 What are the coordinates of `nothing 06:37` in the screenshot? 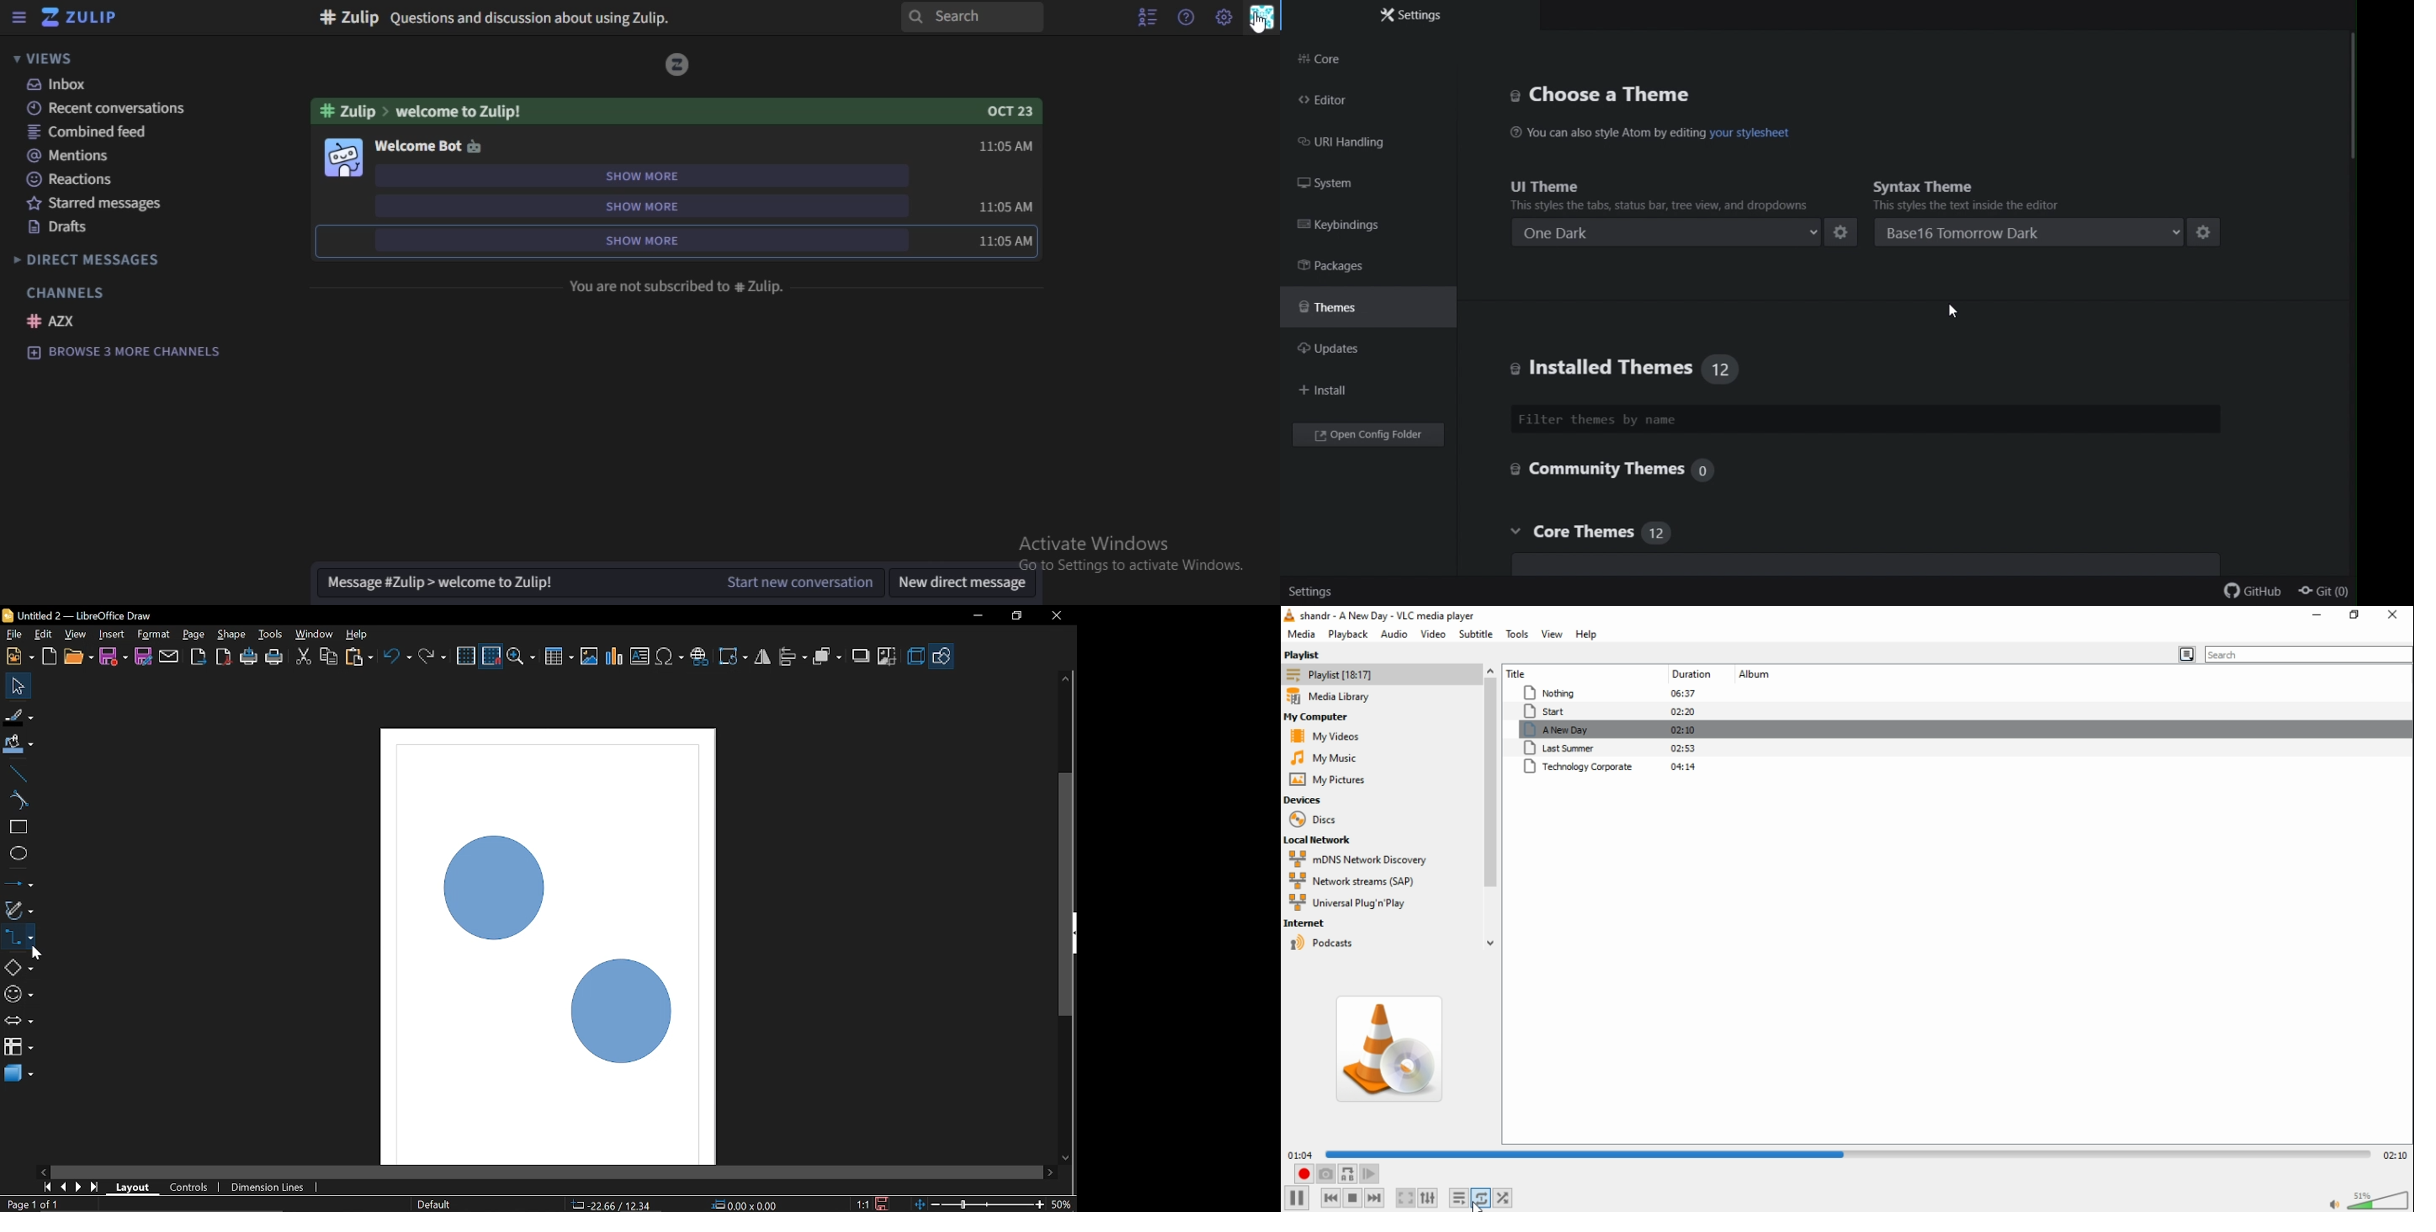 It's located at (1608, 694).